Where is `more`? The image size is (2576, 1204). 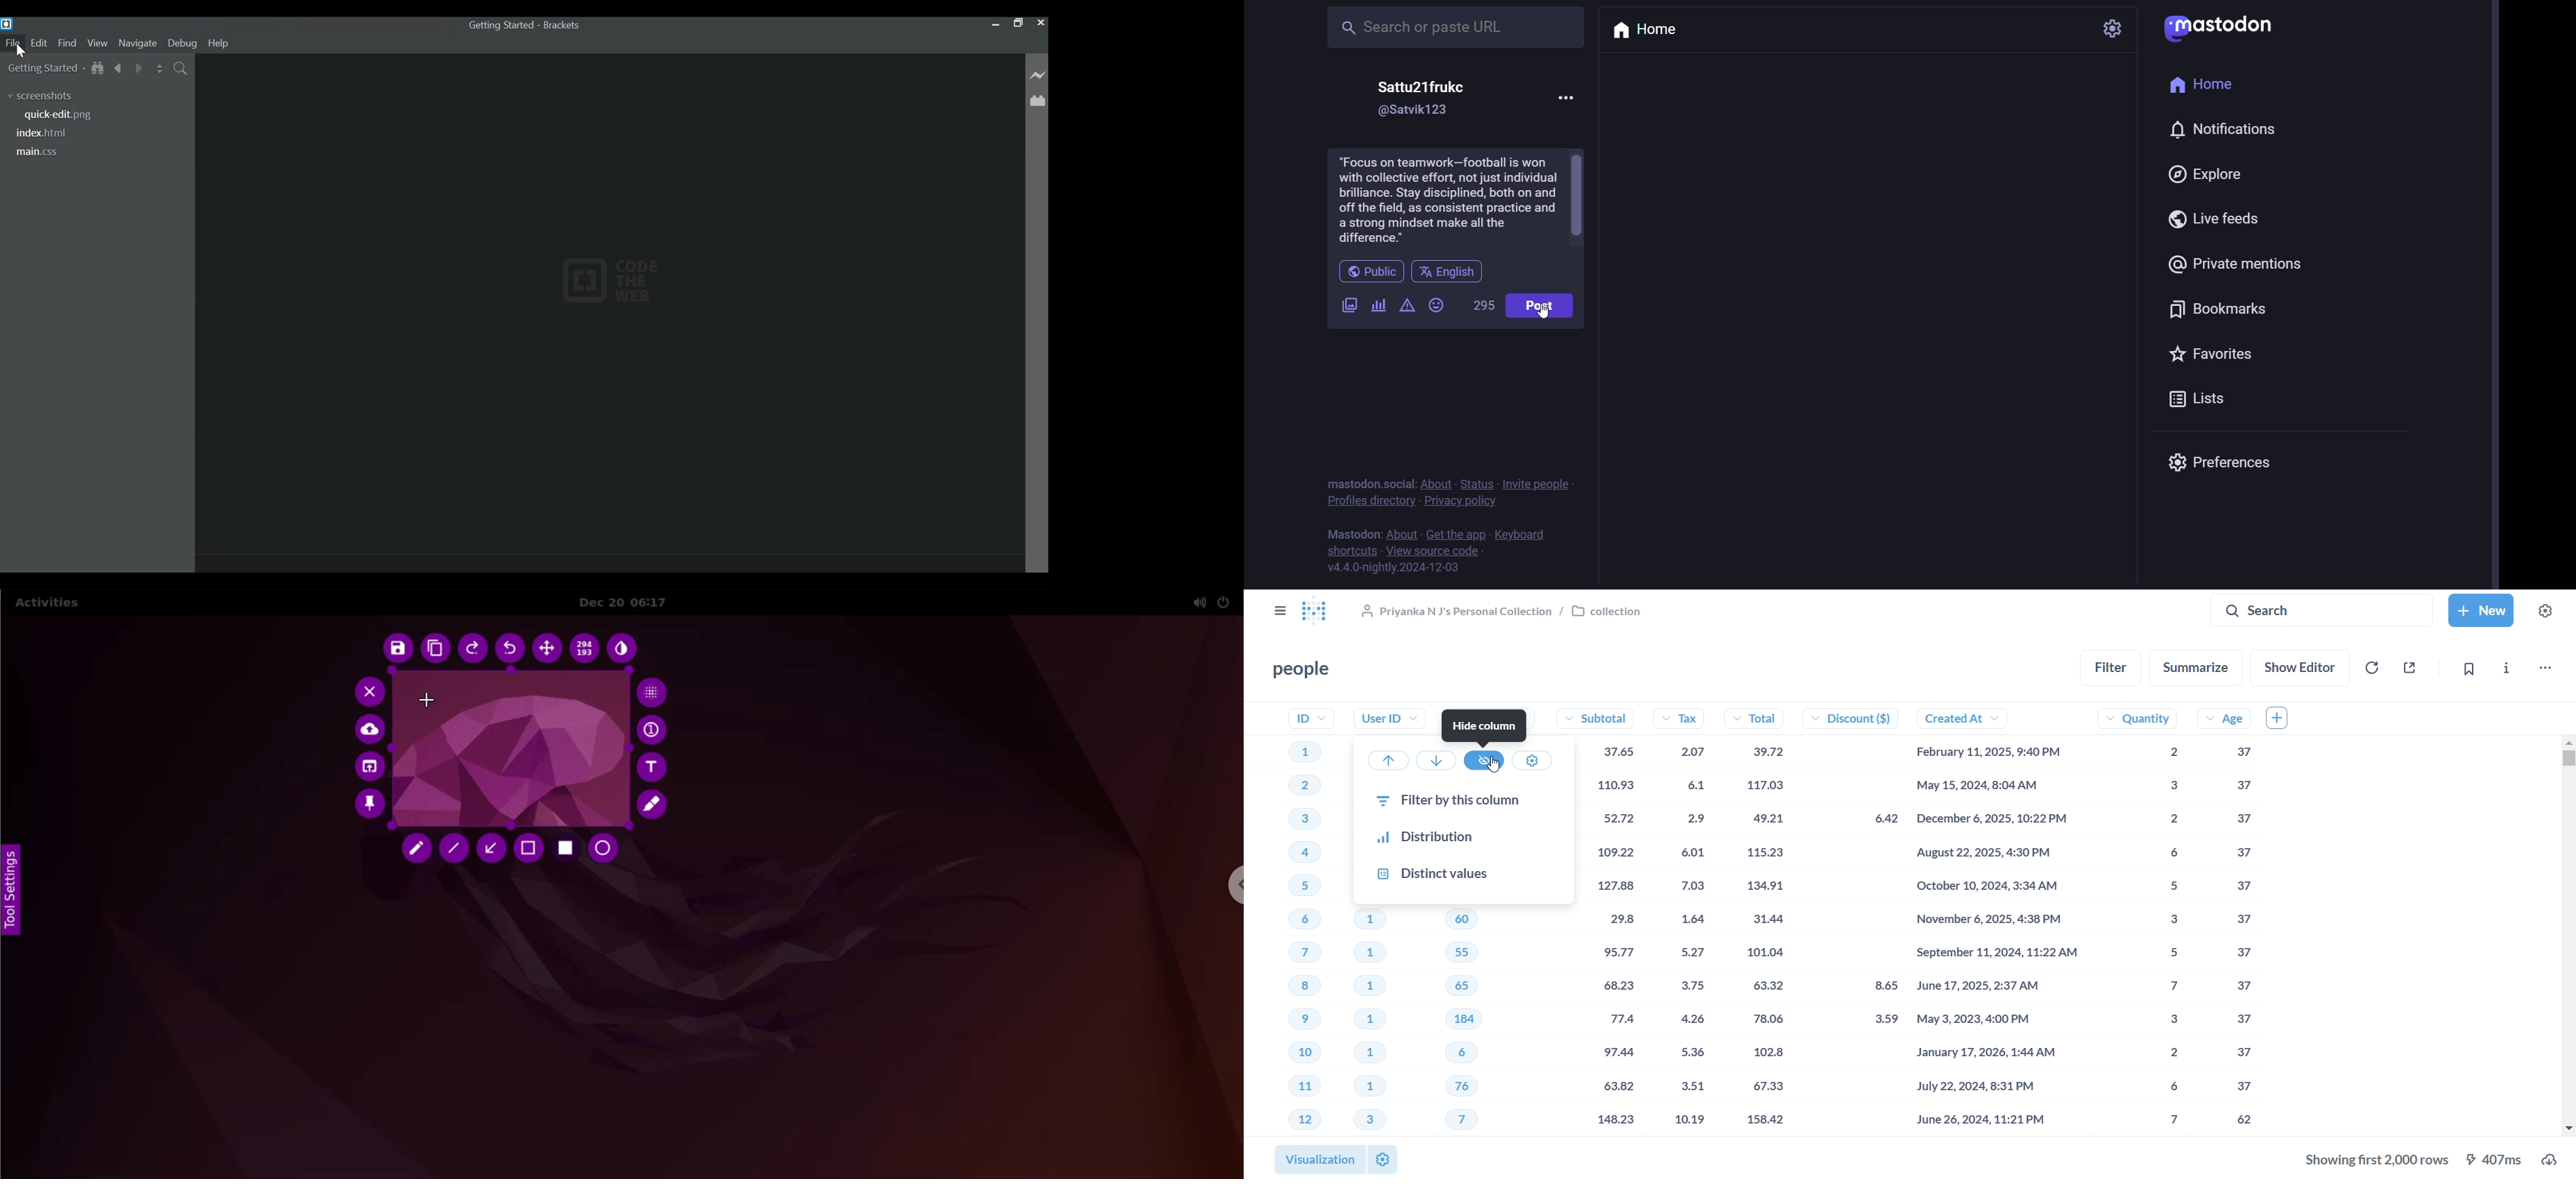
more is located at coordinates (1566, 99).